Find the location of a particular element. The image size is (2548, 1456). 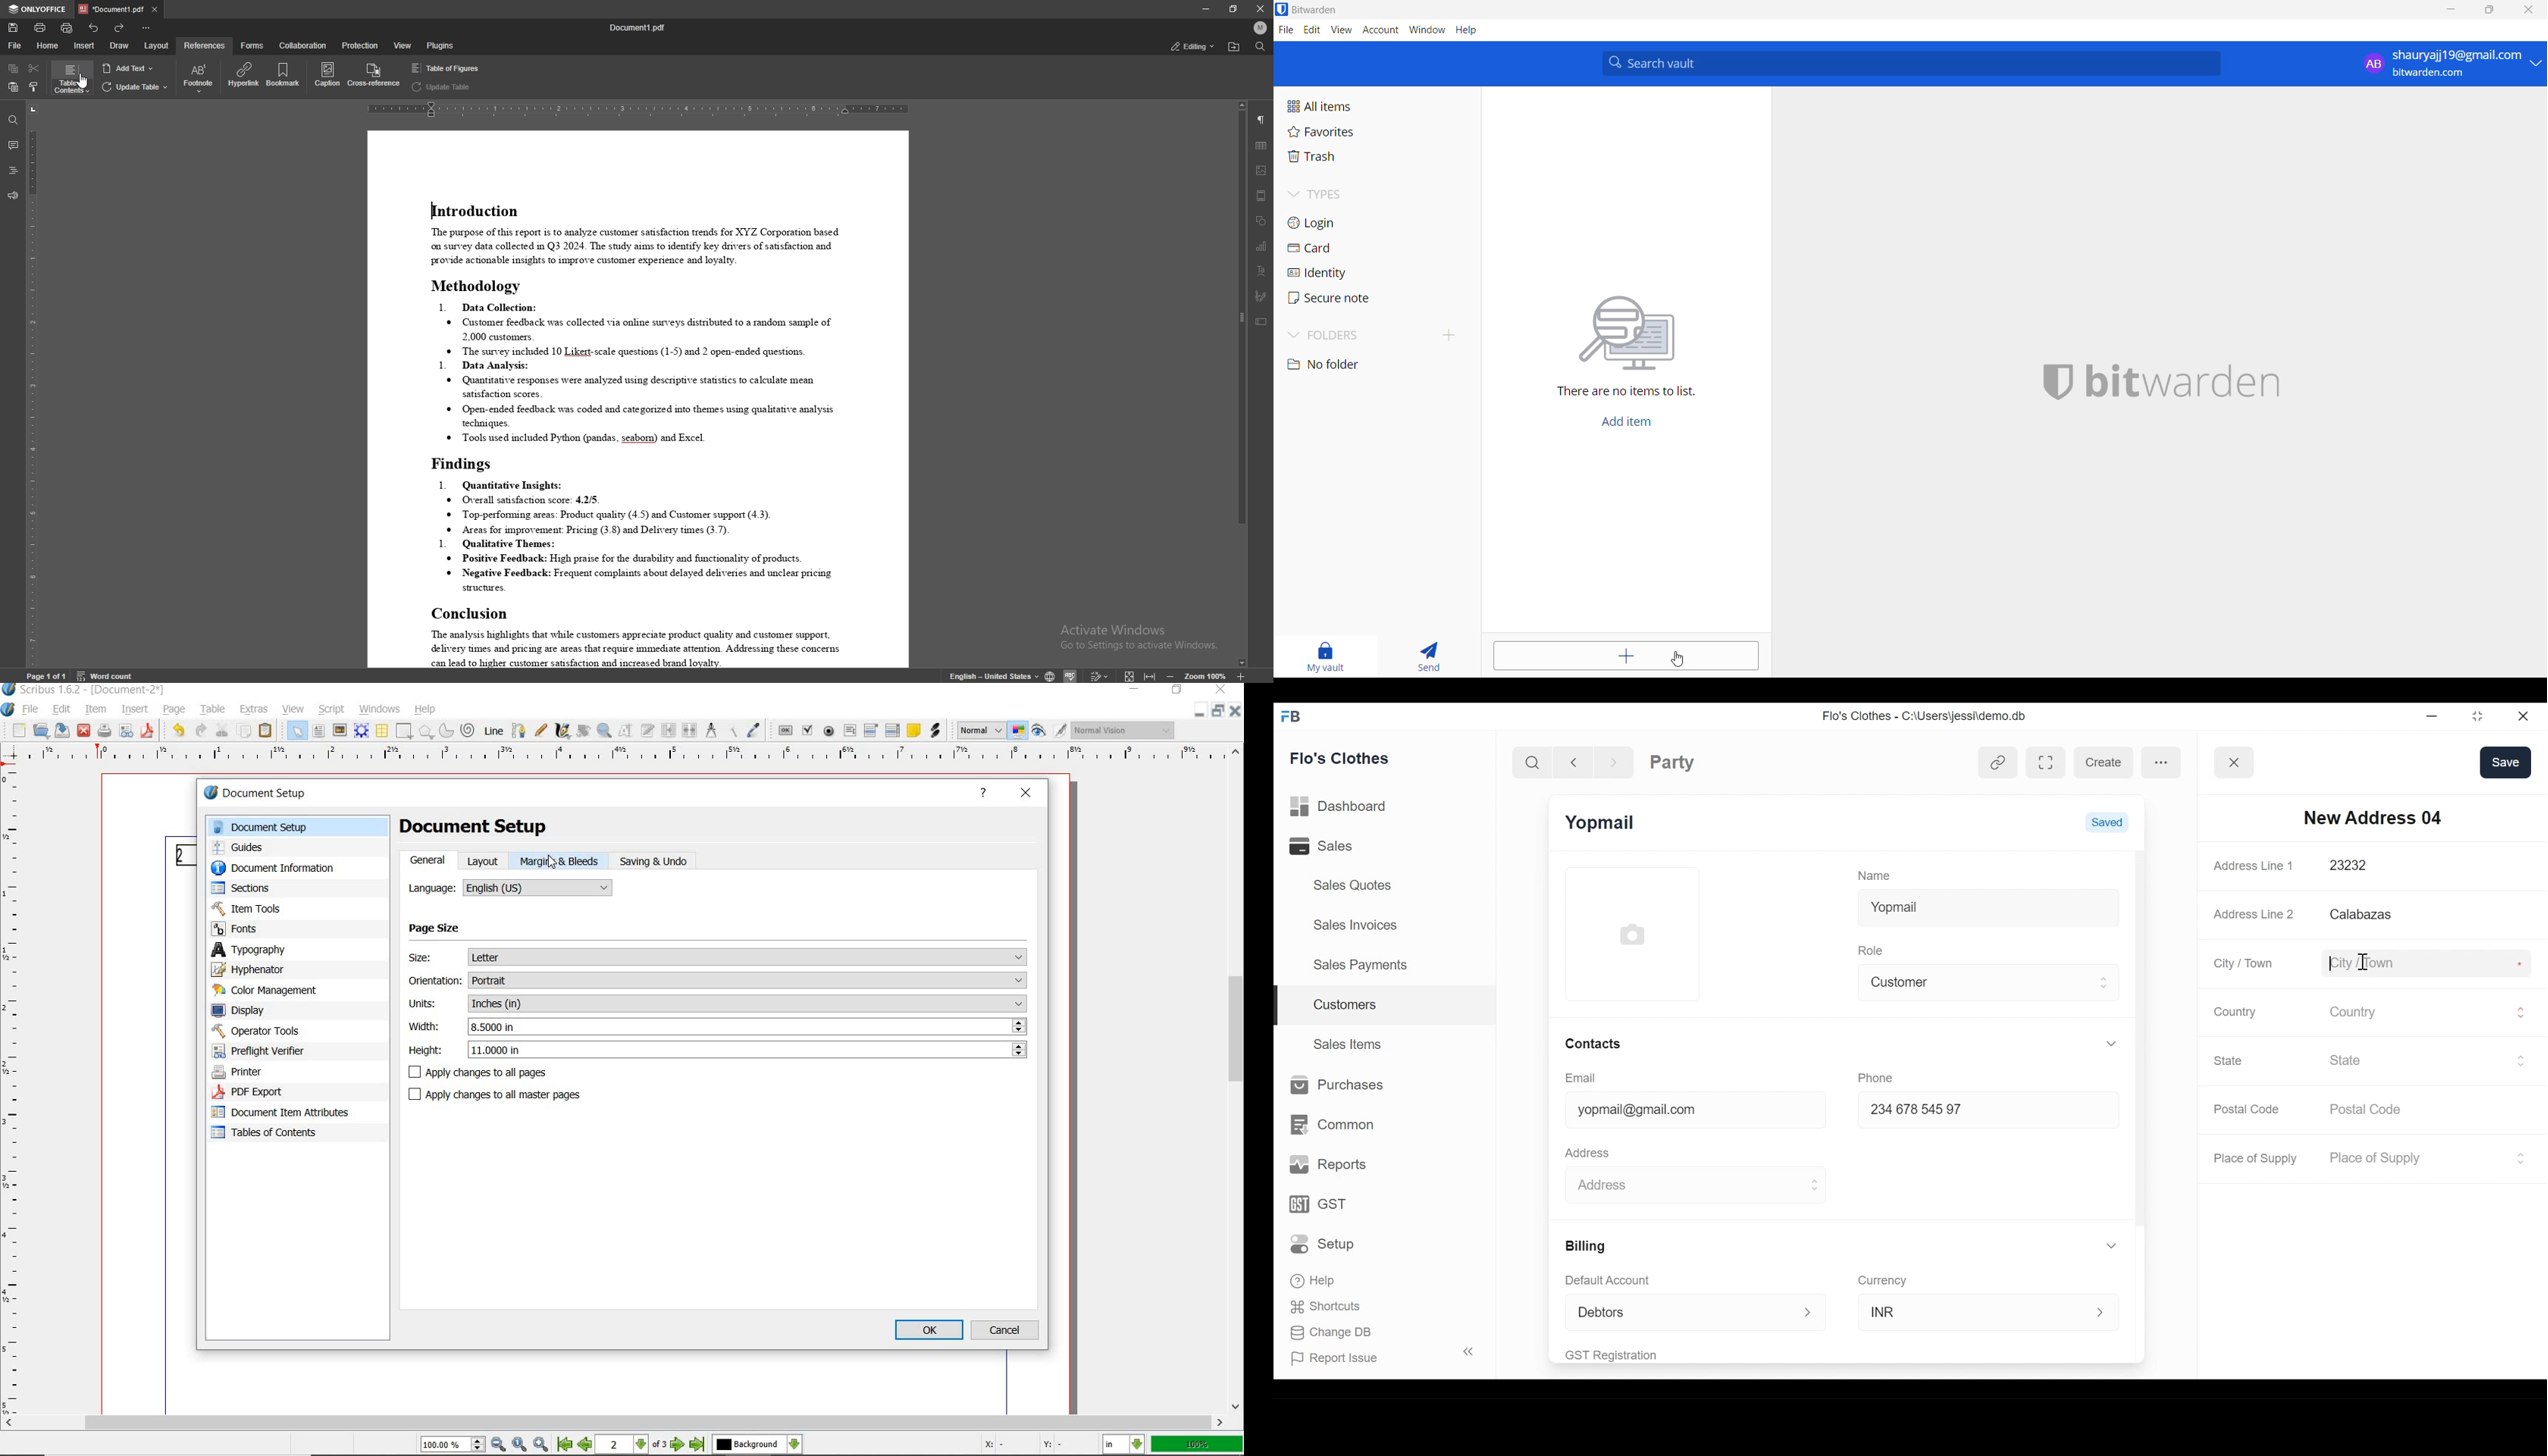

State is located at coordinates (2231, 1060).